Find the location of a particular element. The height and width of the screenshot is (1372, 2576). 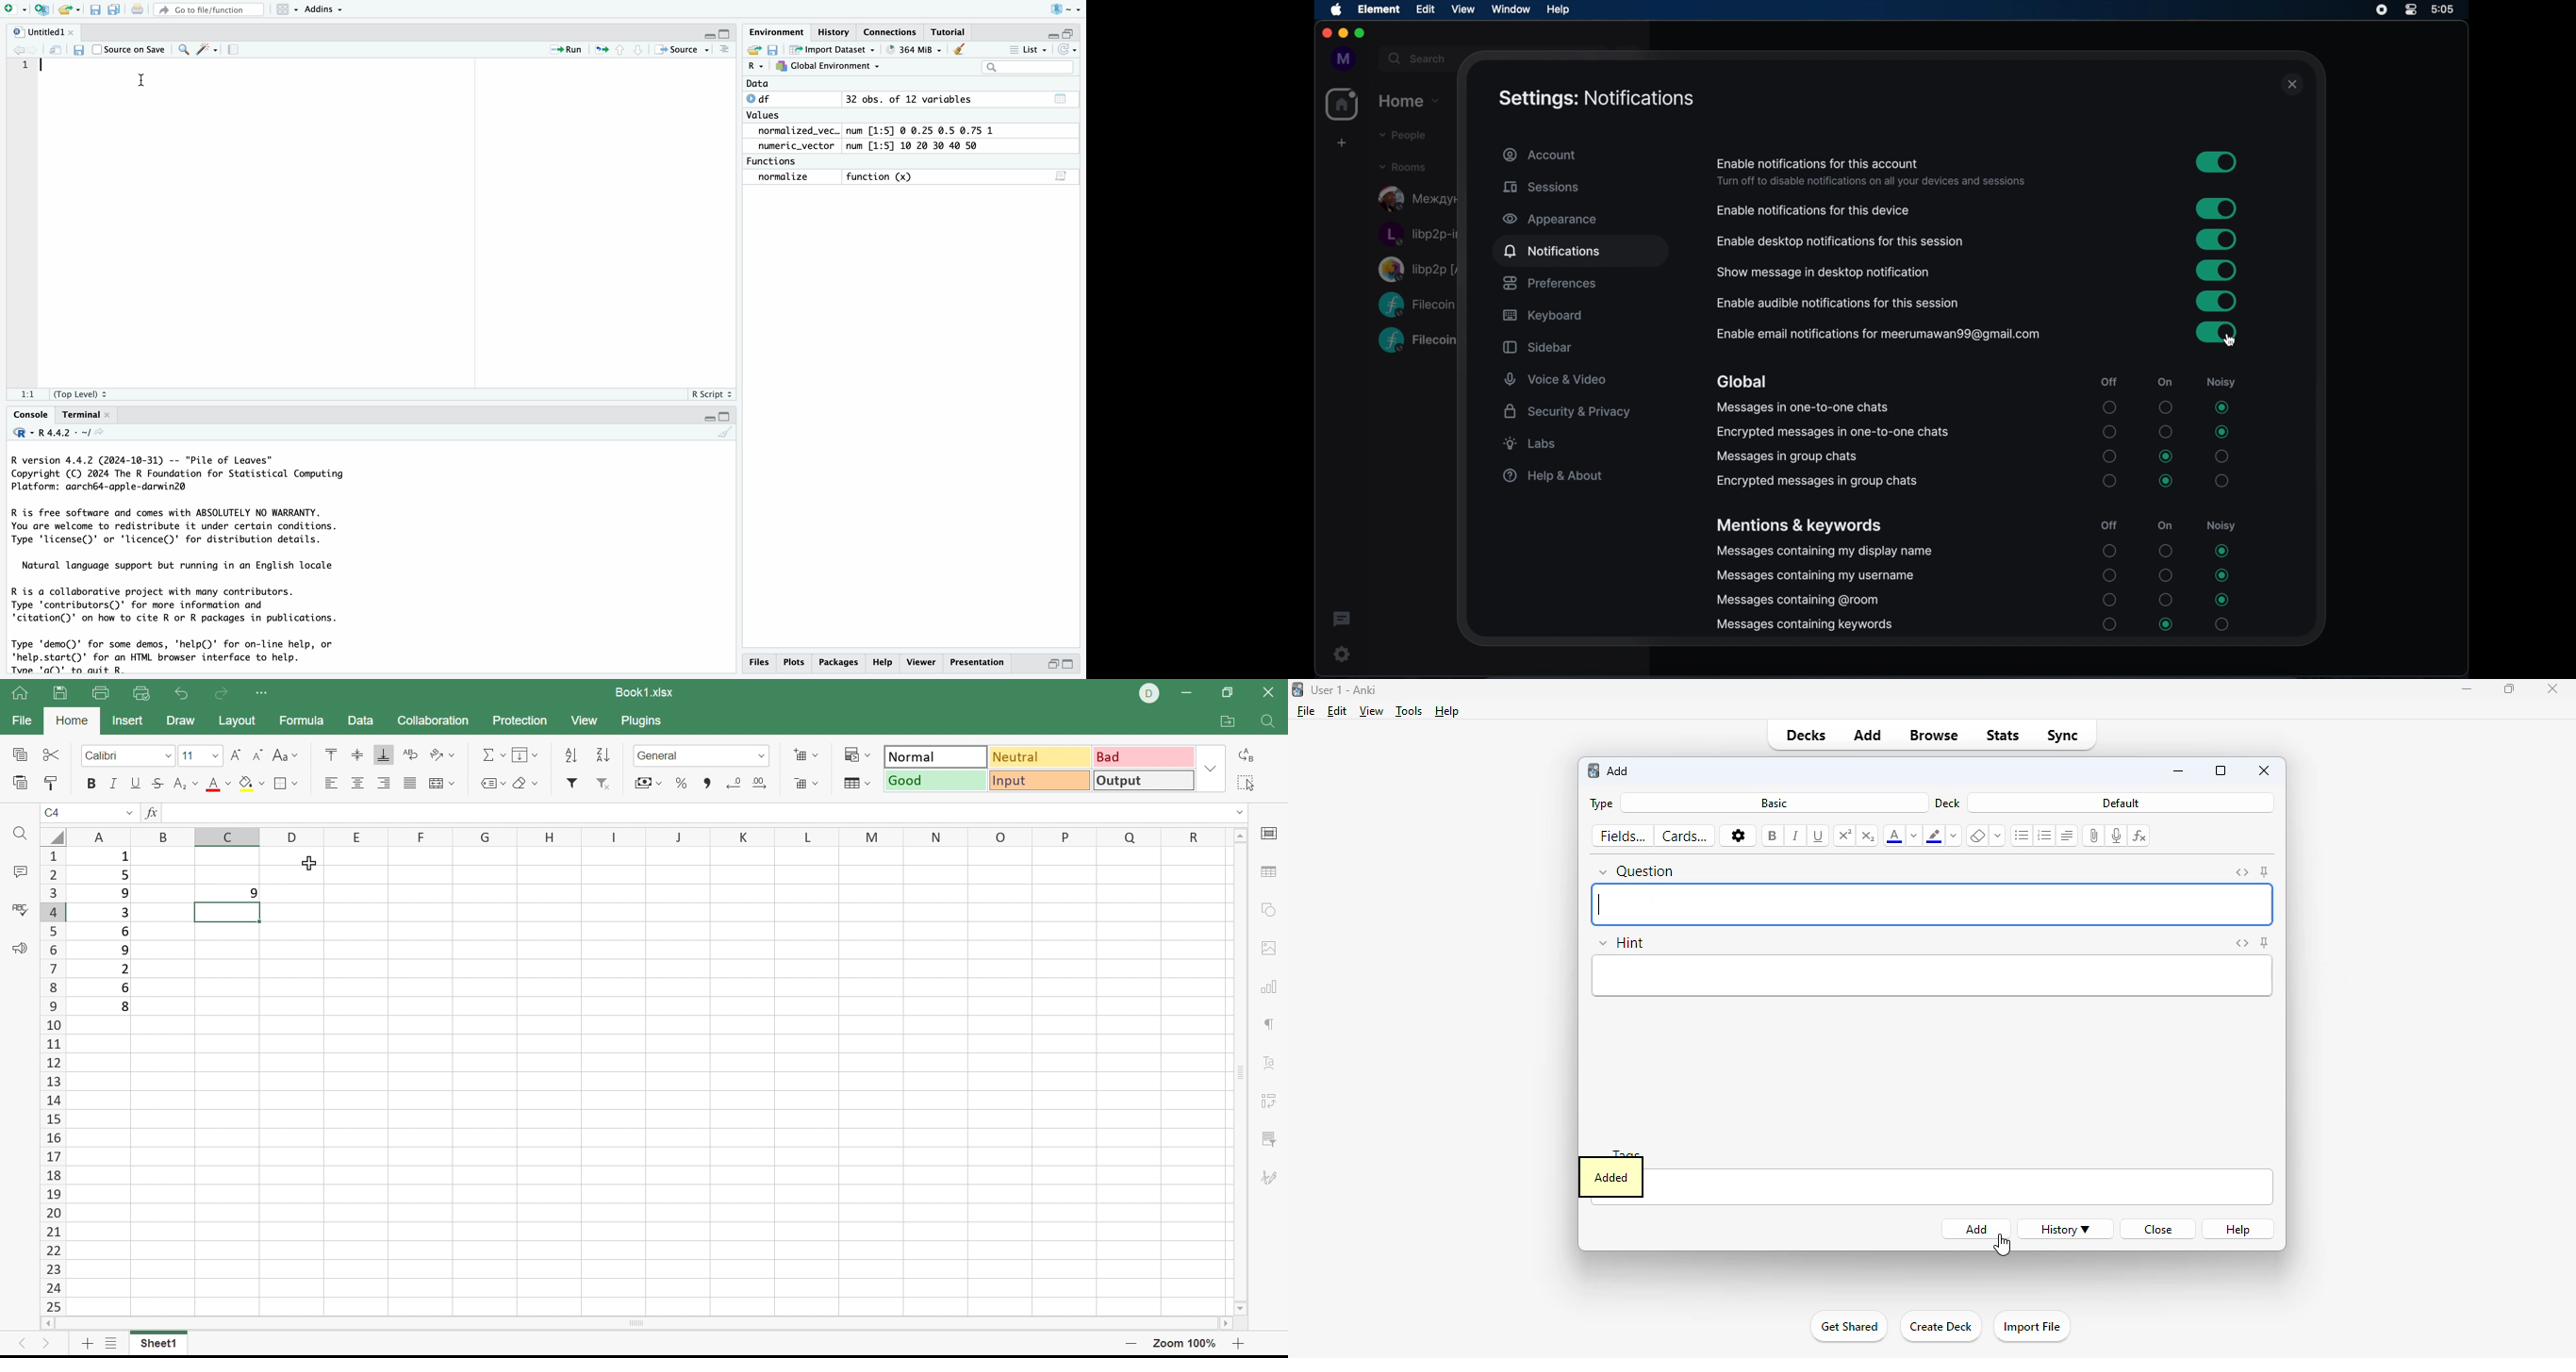

Save is located at coordinates (773, 49).